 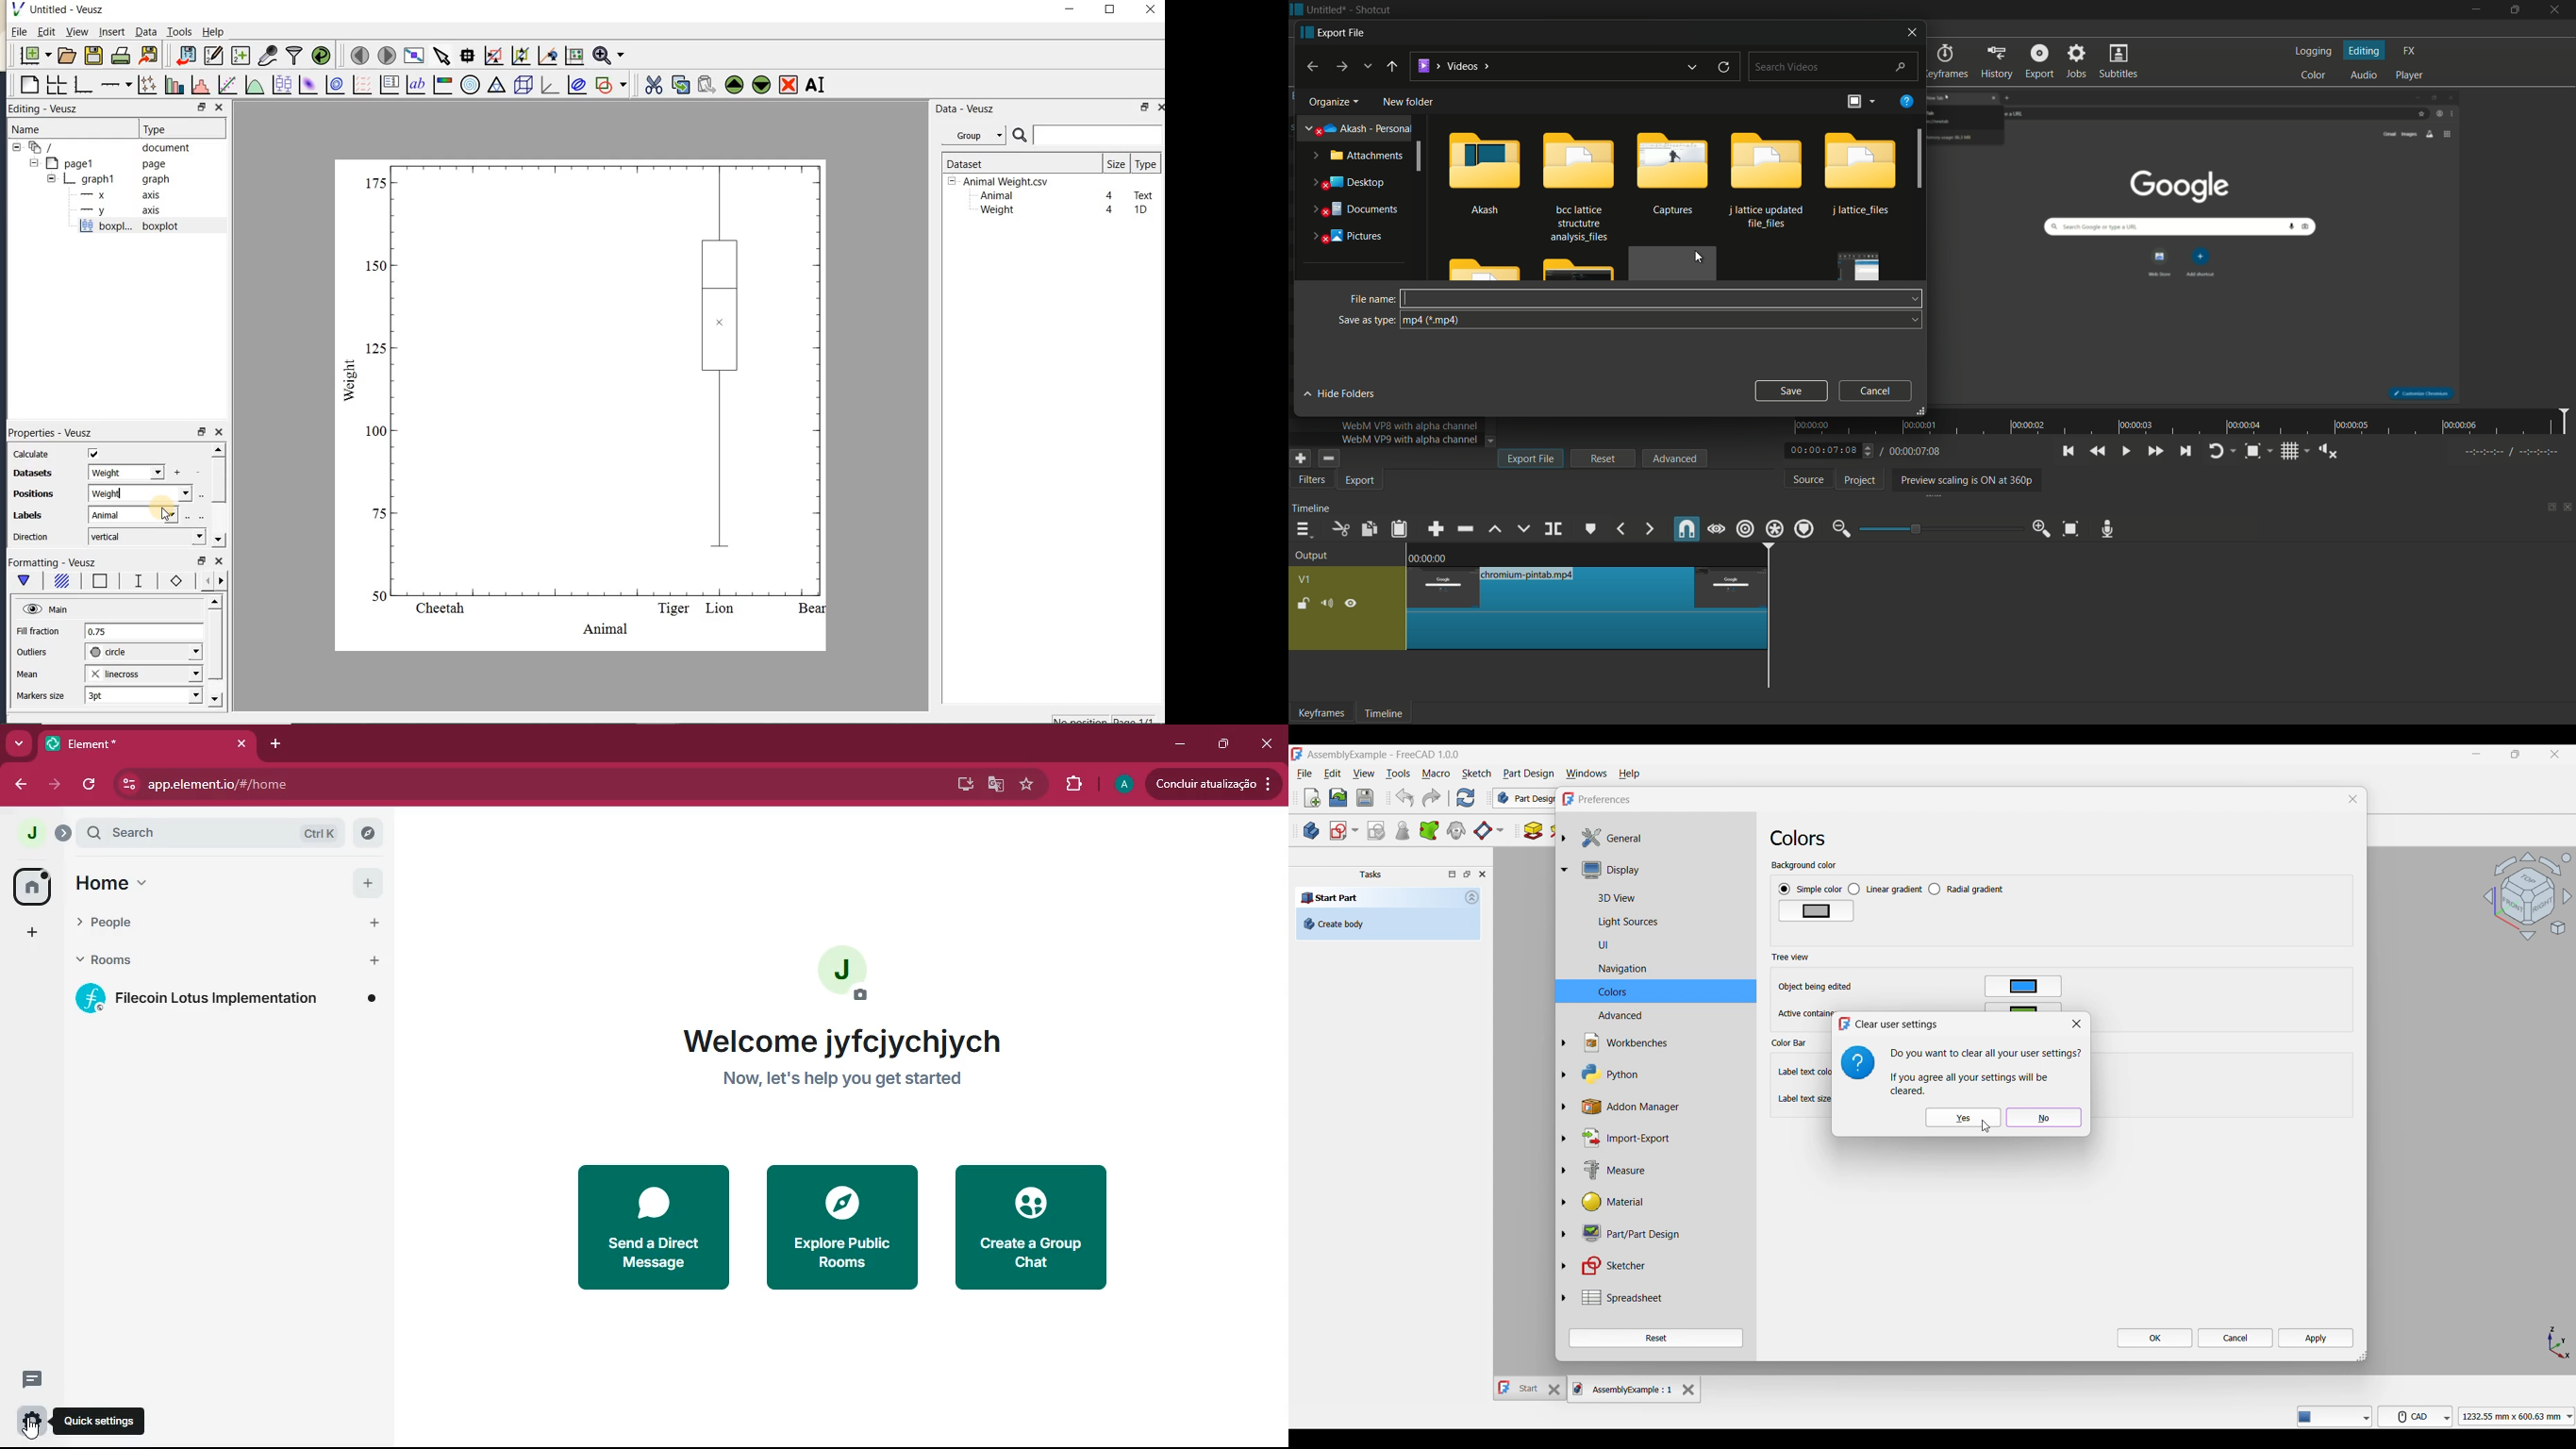 I want to click on forward, so click(x=55, y=788).